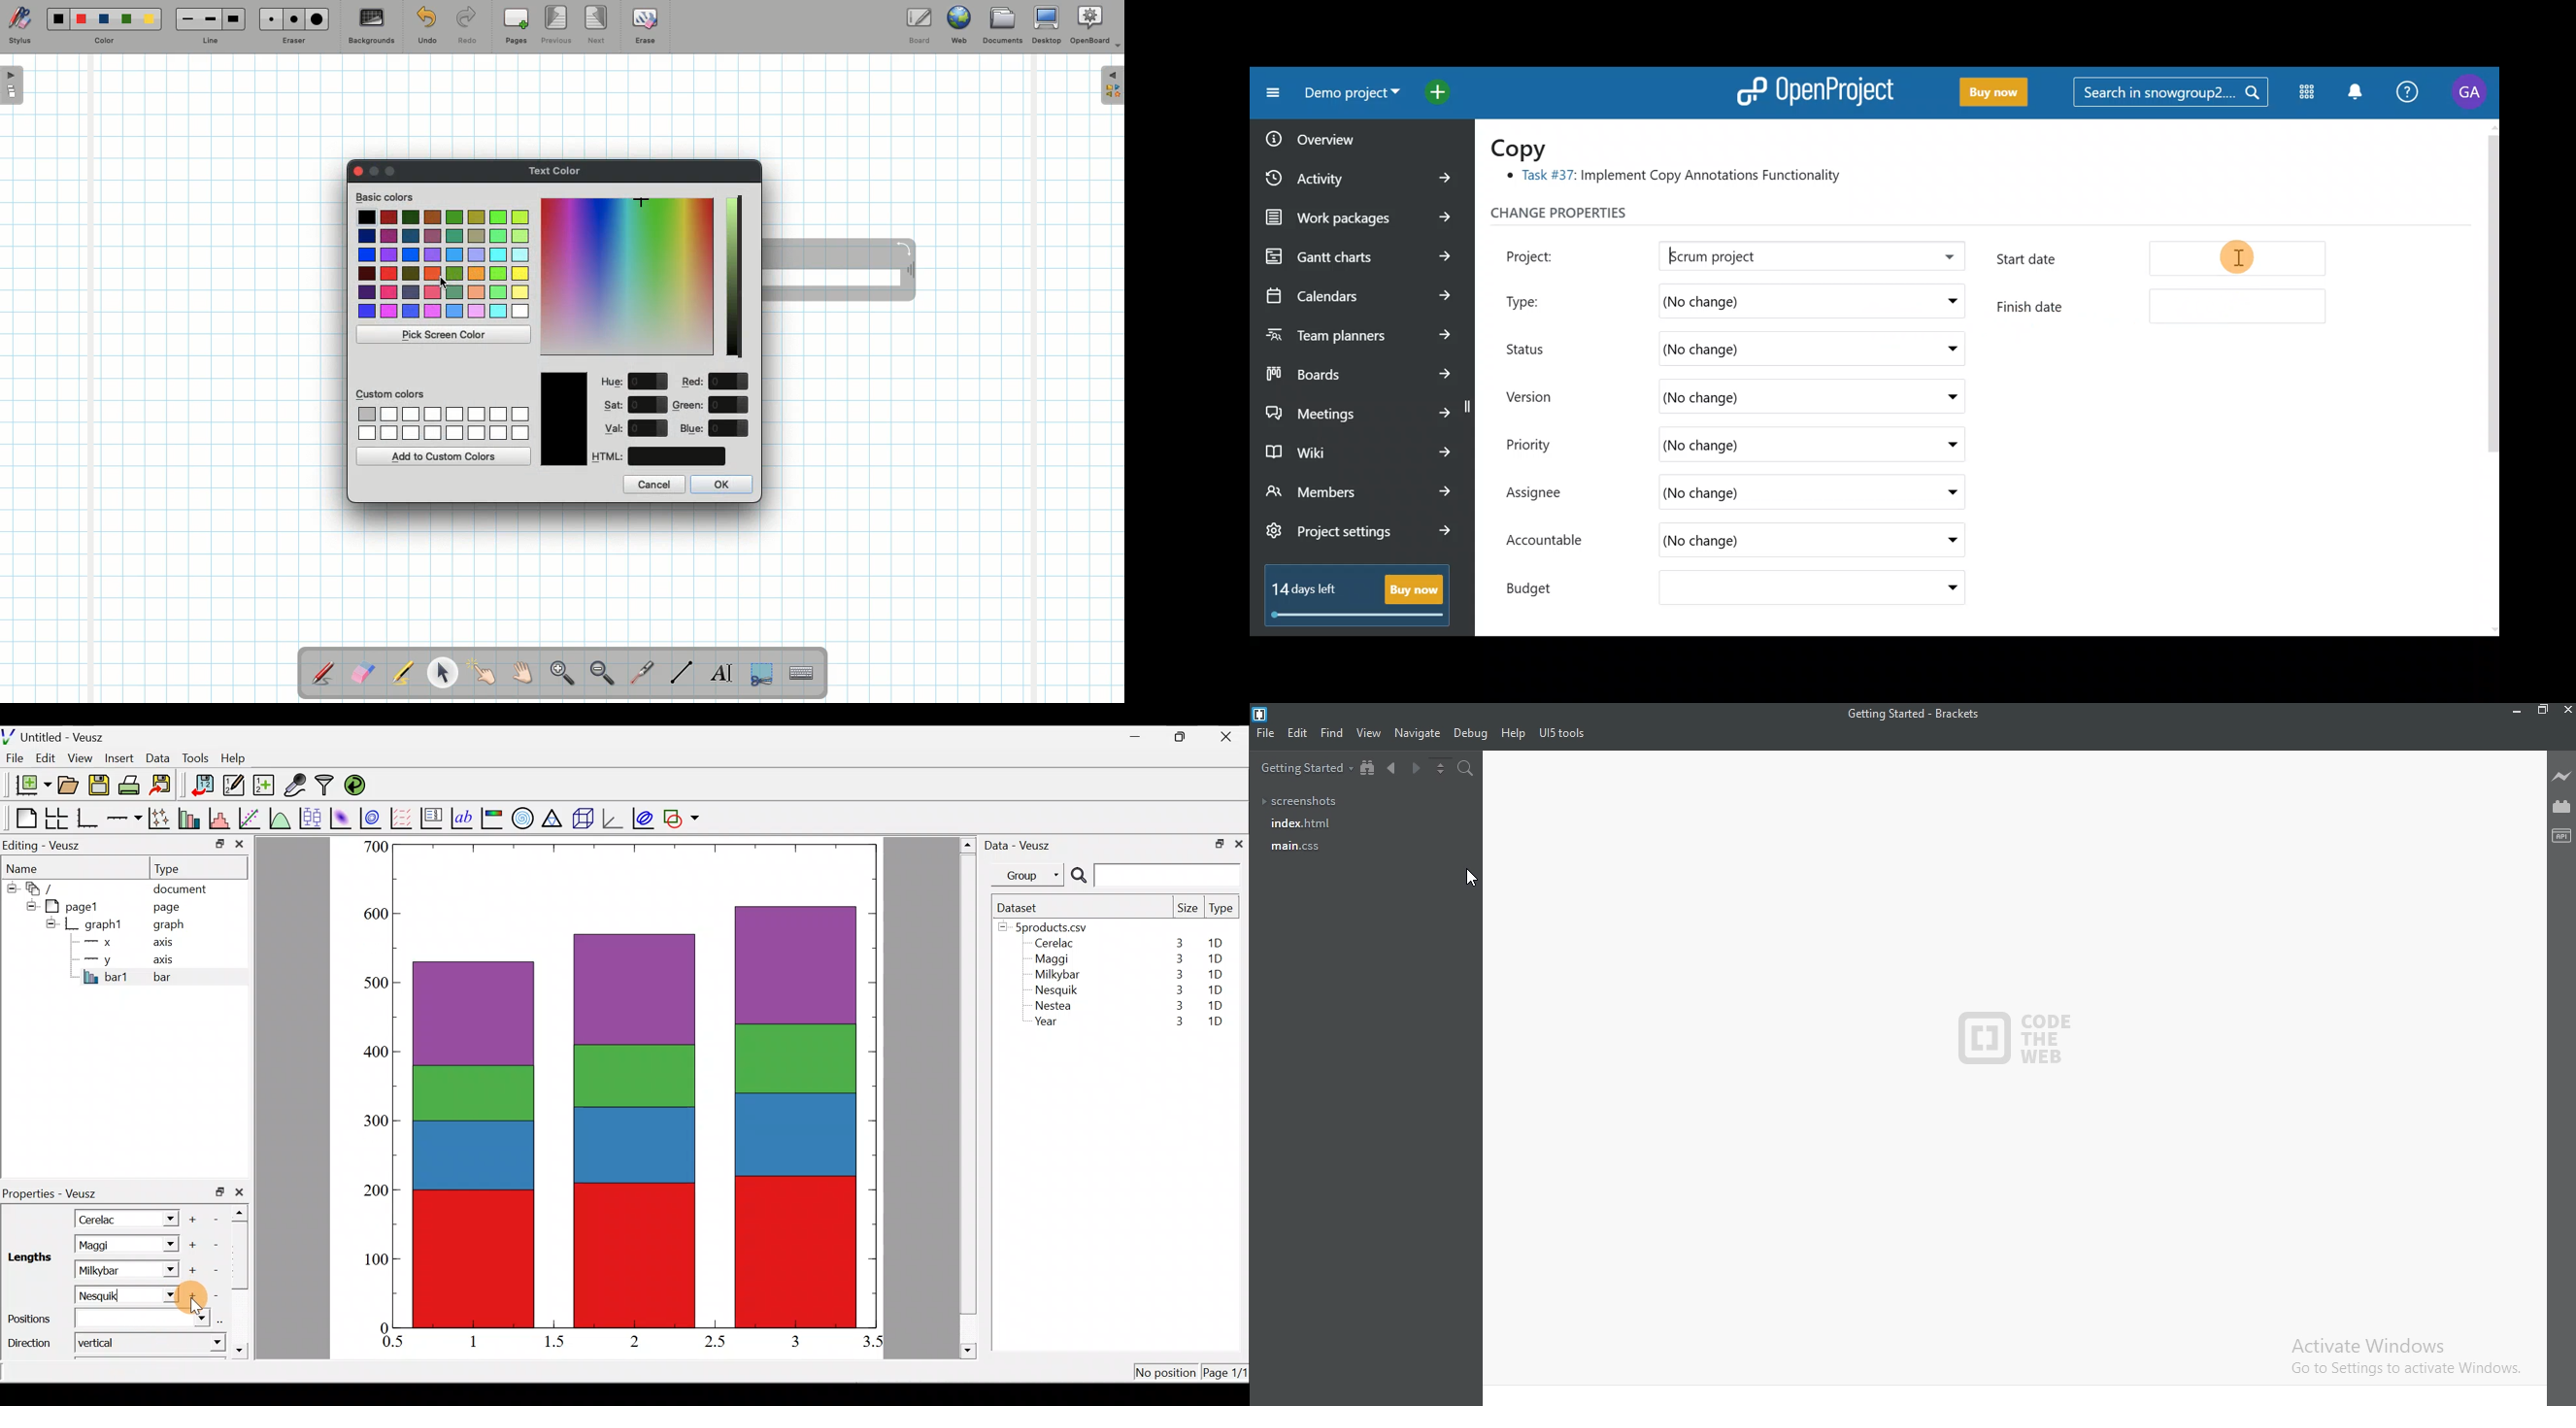 This screenshot has width=2576, height=1428. What do you see at coordinates (179, 868) in the screenshot?
I see `Type` at bounding box center [179, 868].